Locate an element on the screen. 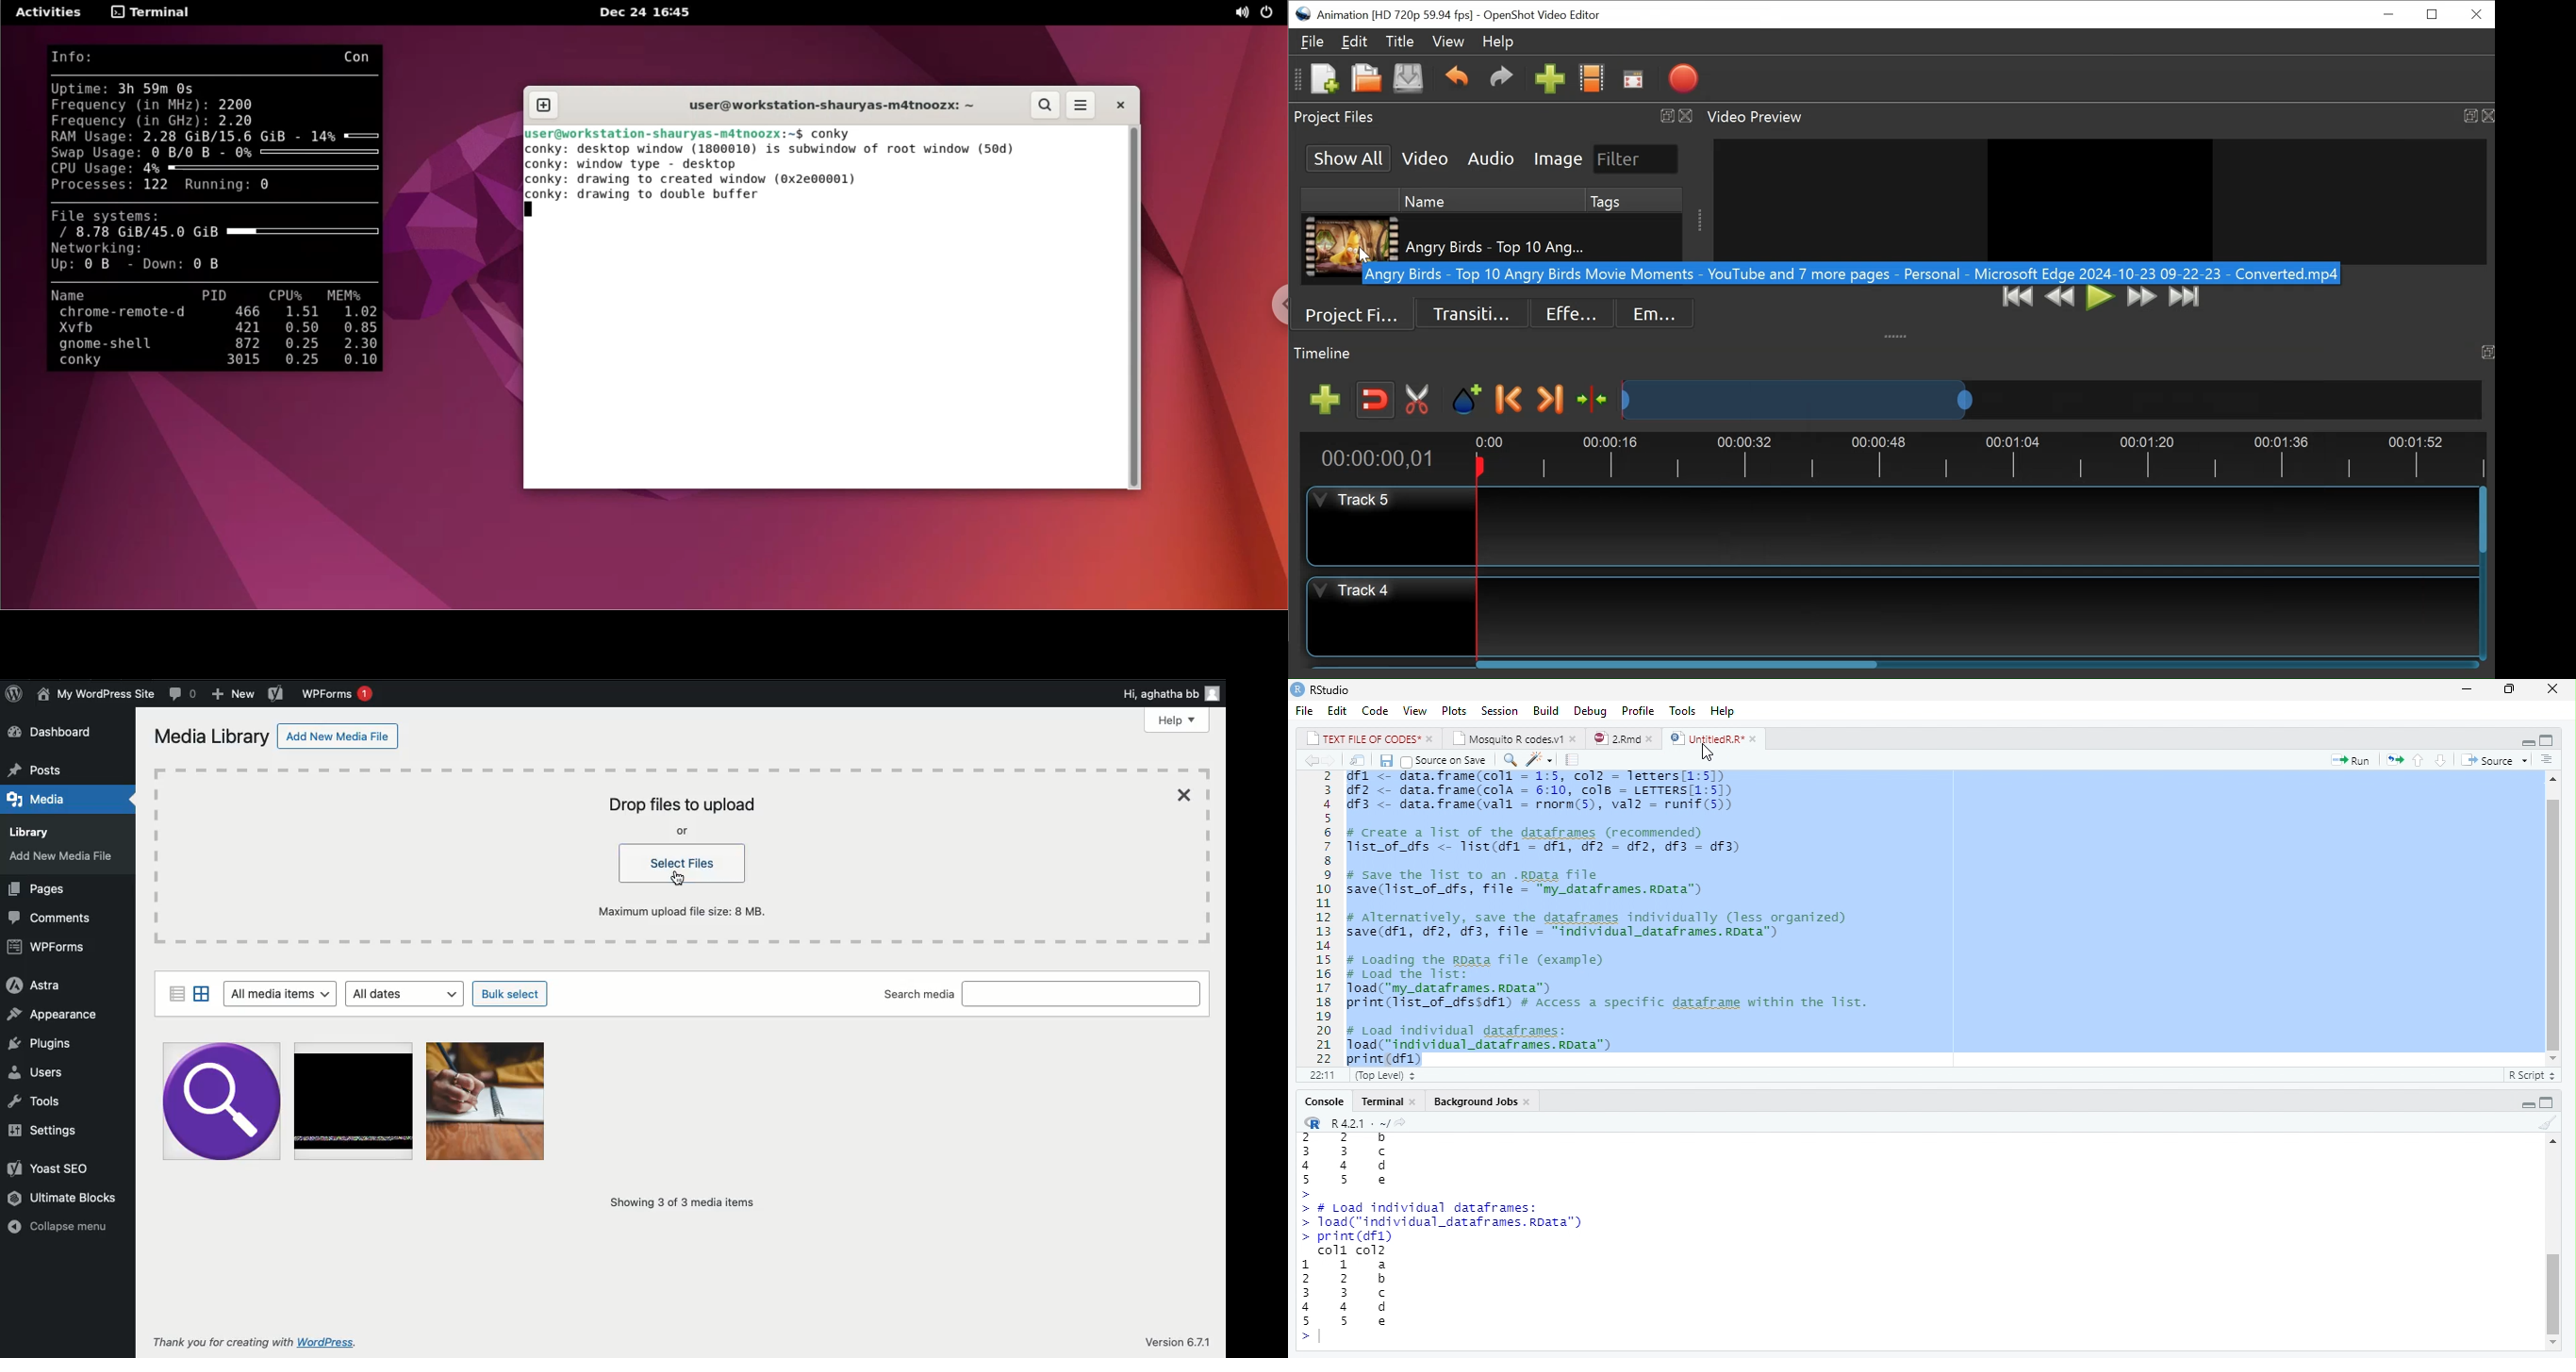 This screenshot has height=1372, width=2576. Thank you for creating with WordPress is located at coordinates (256, 1343).